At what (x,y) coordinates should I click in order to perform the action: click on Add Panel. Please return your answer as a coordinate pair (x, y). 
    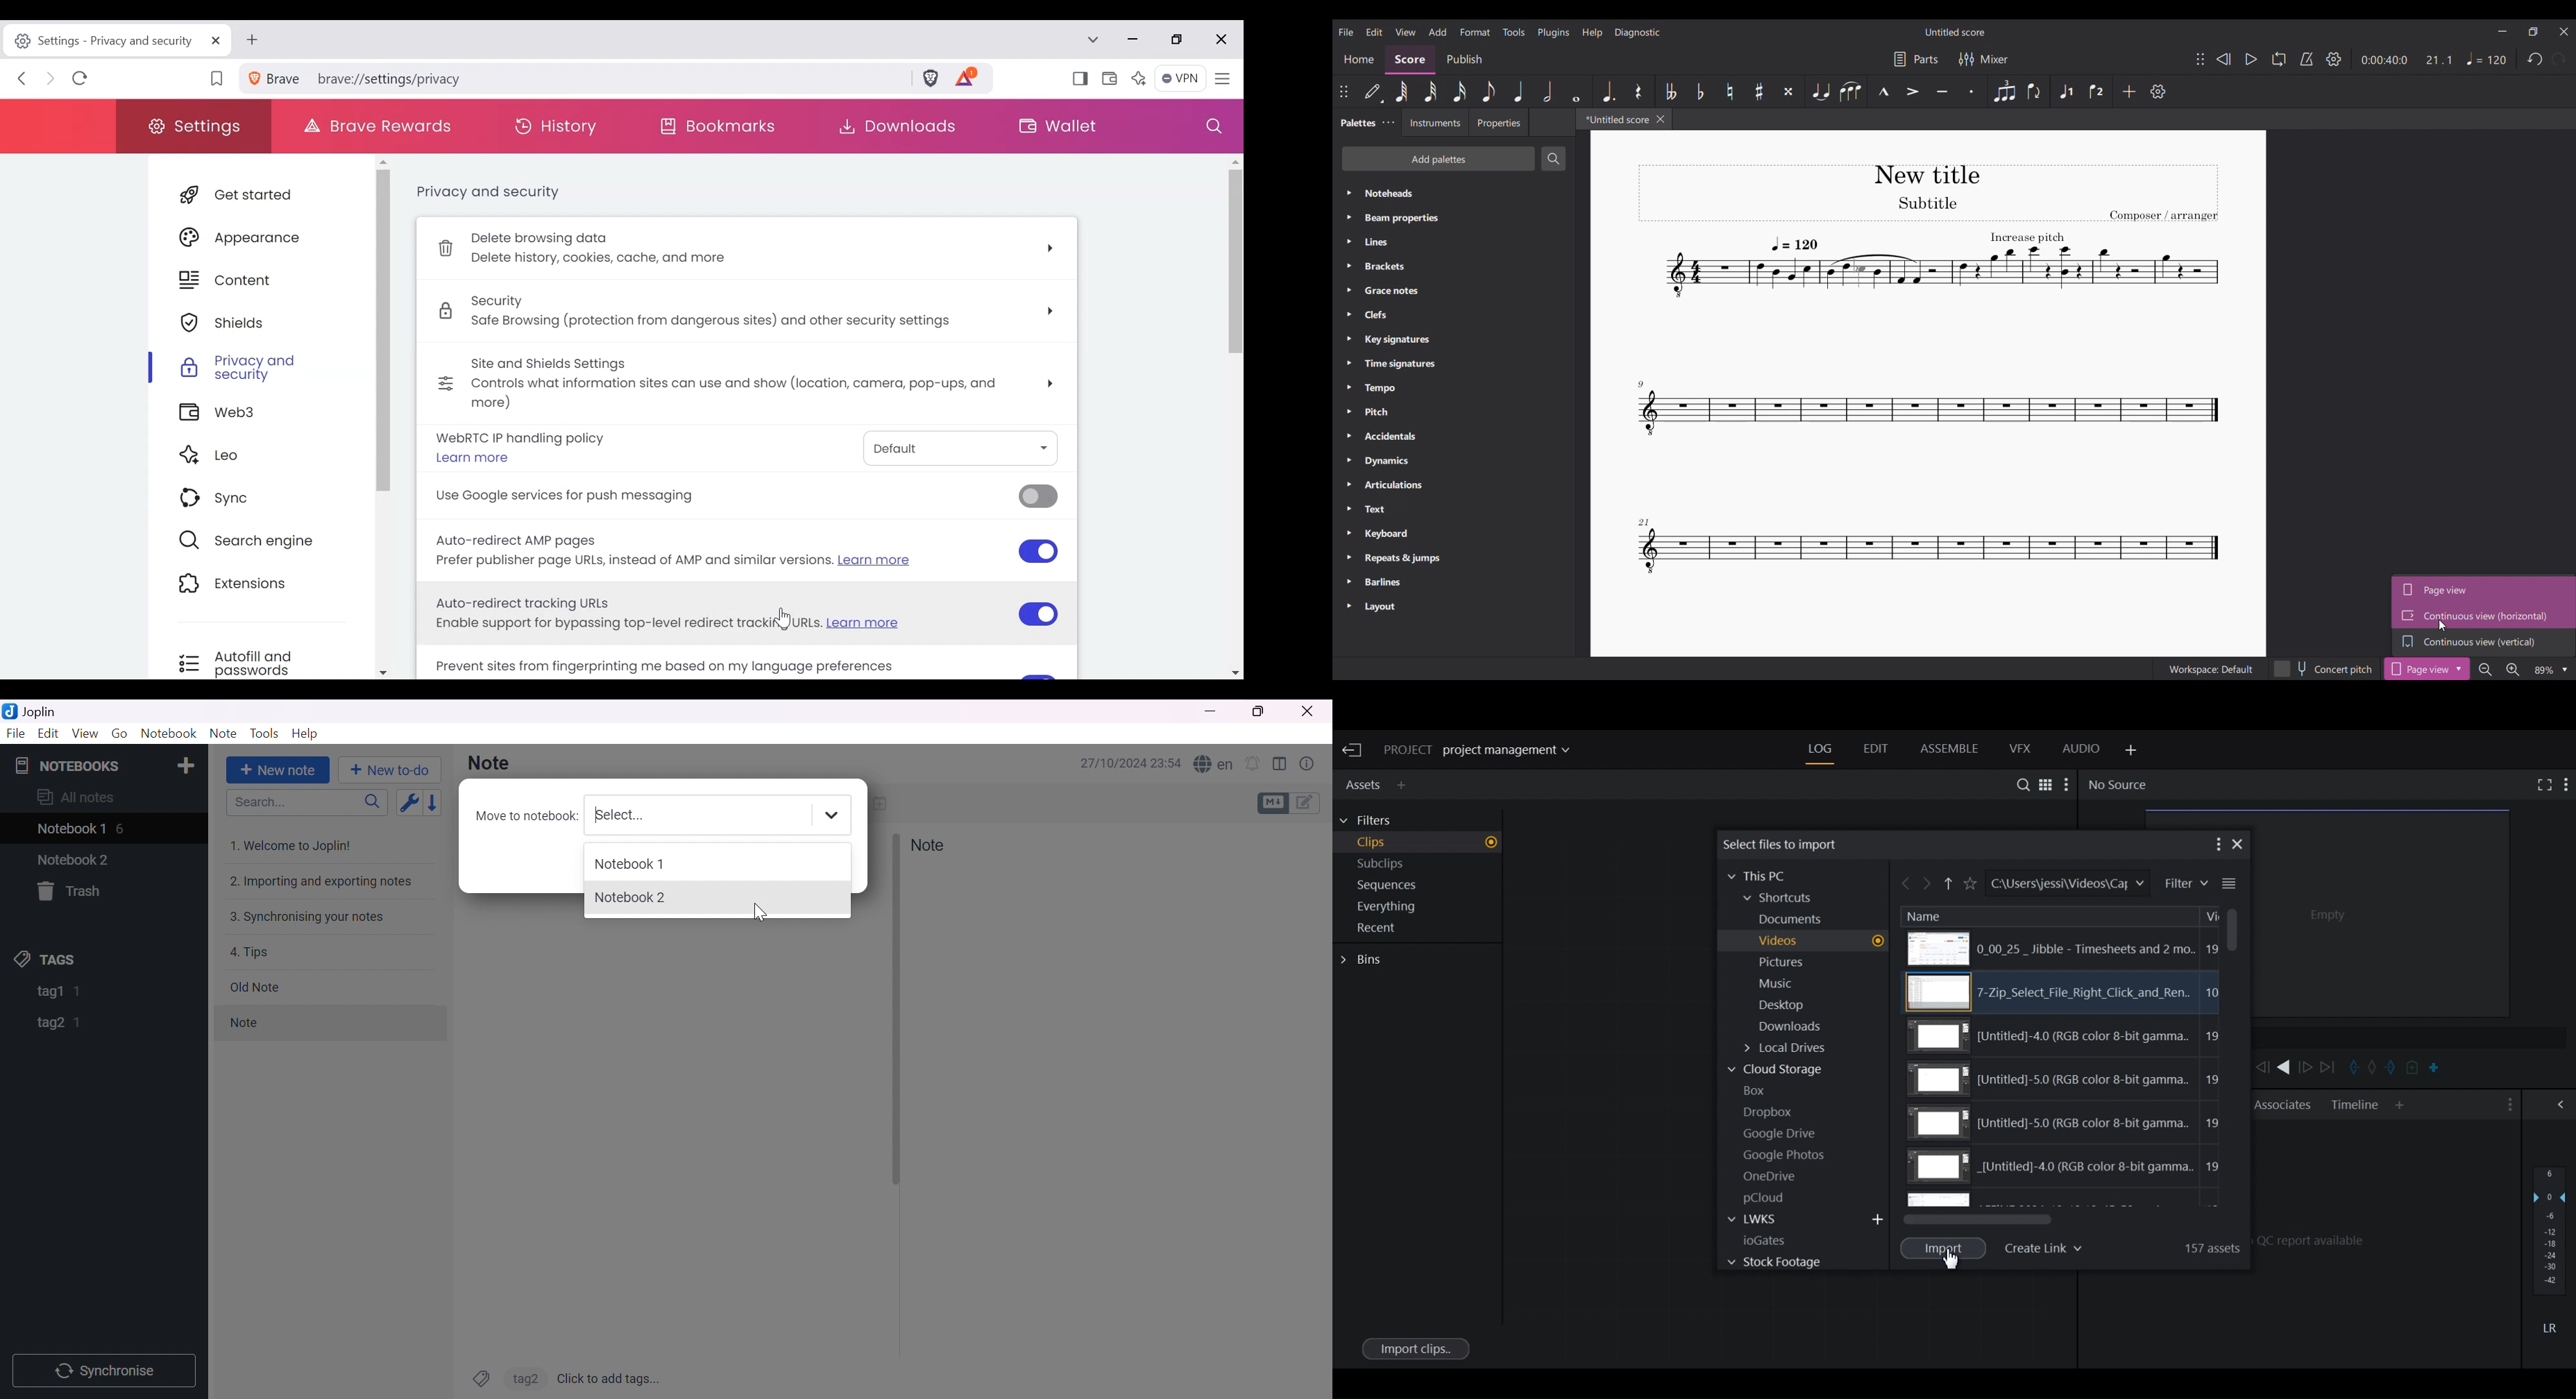
    Looking at the image, I should click on (2400, 1106).